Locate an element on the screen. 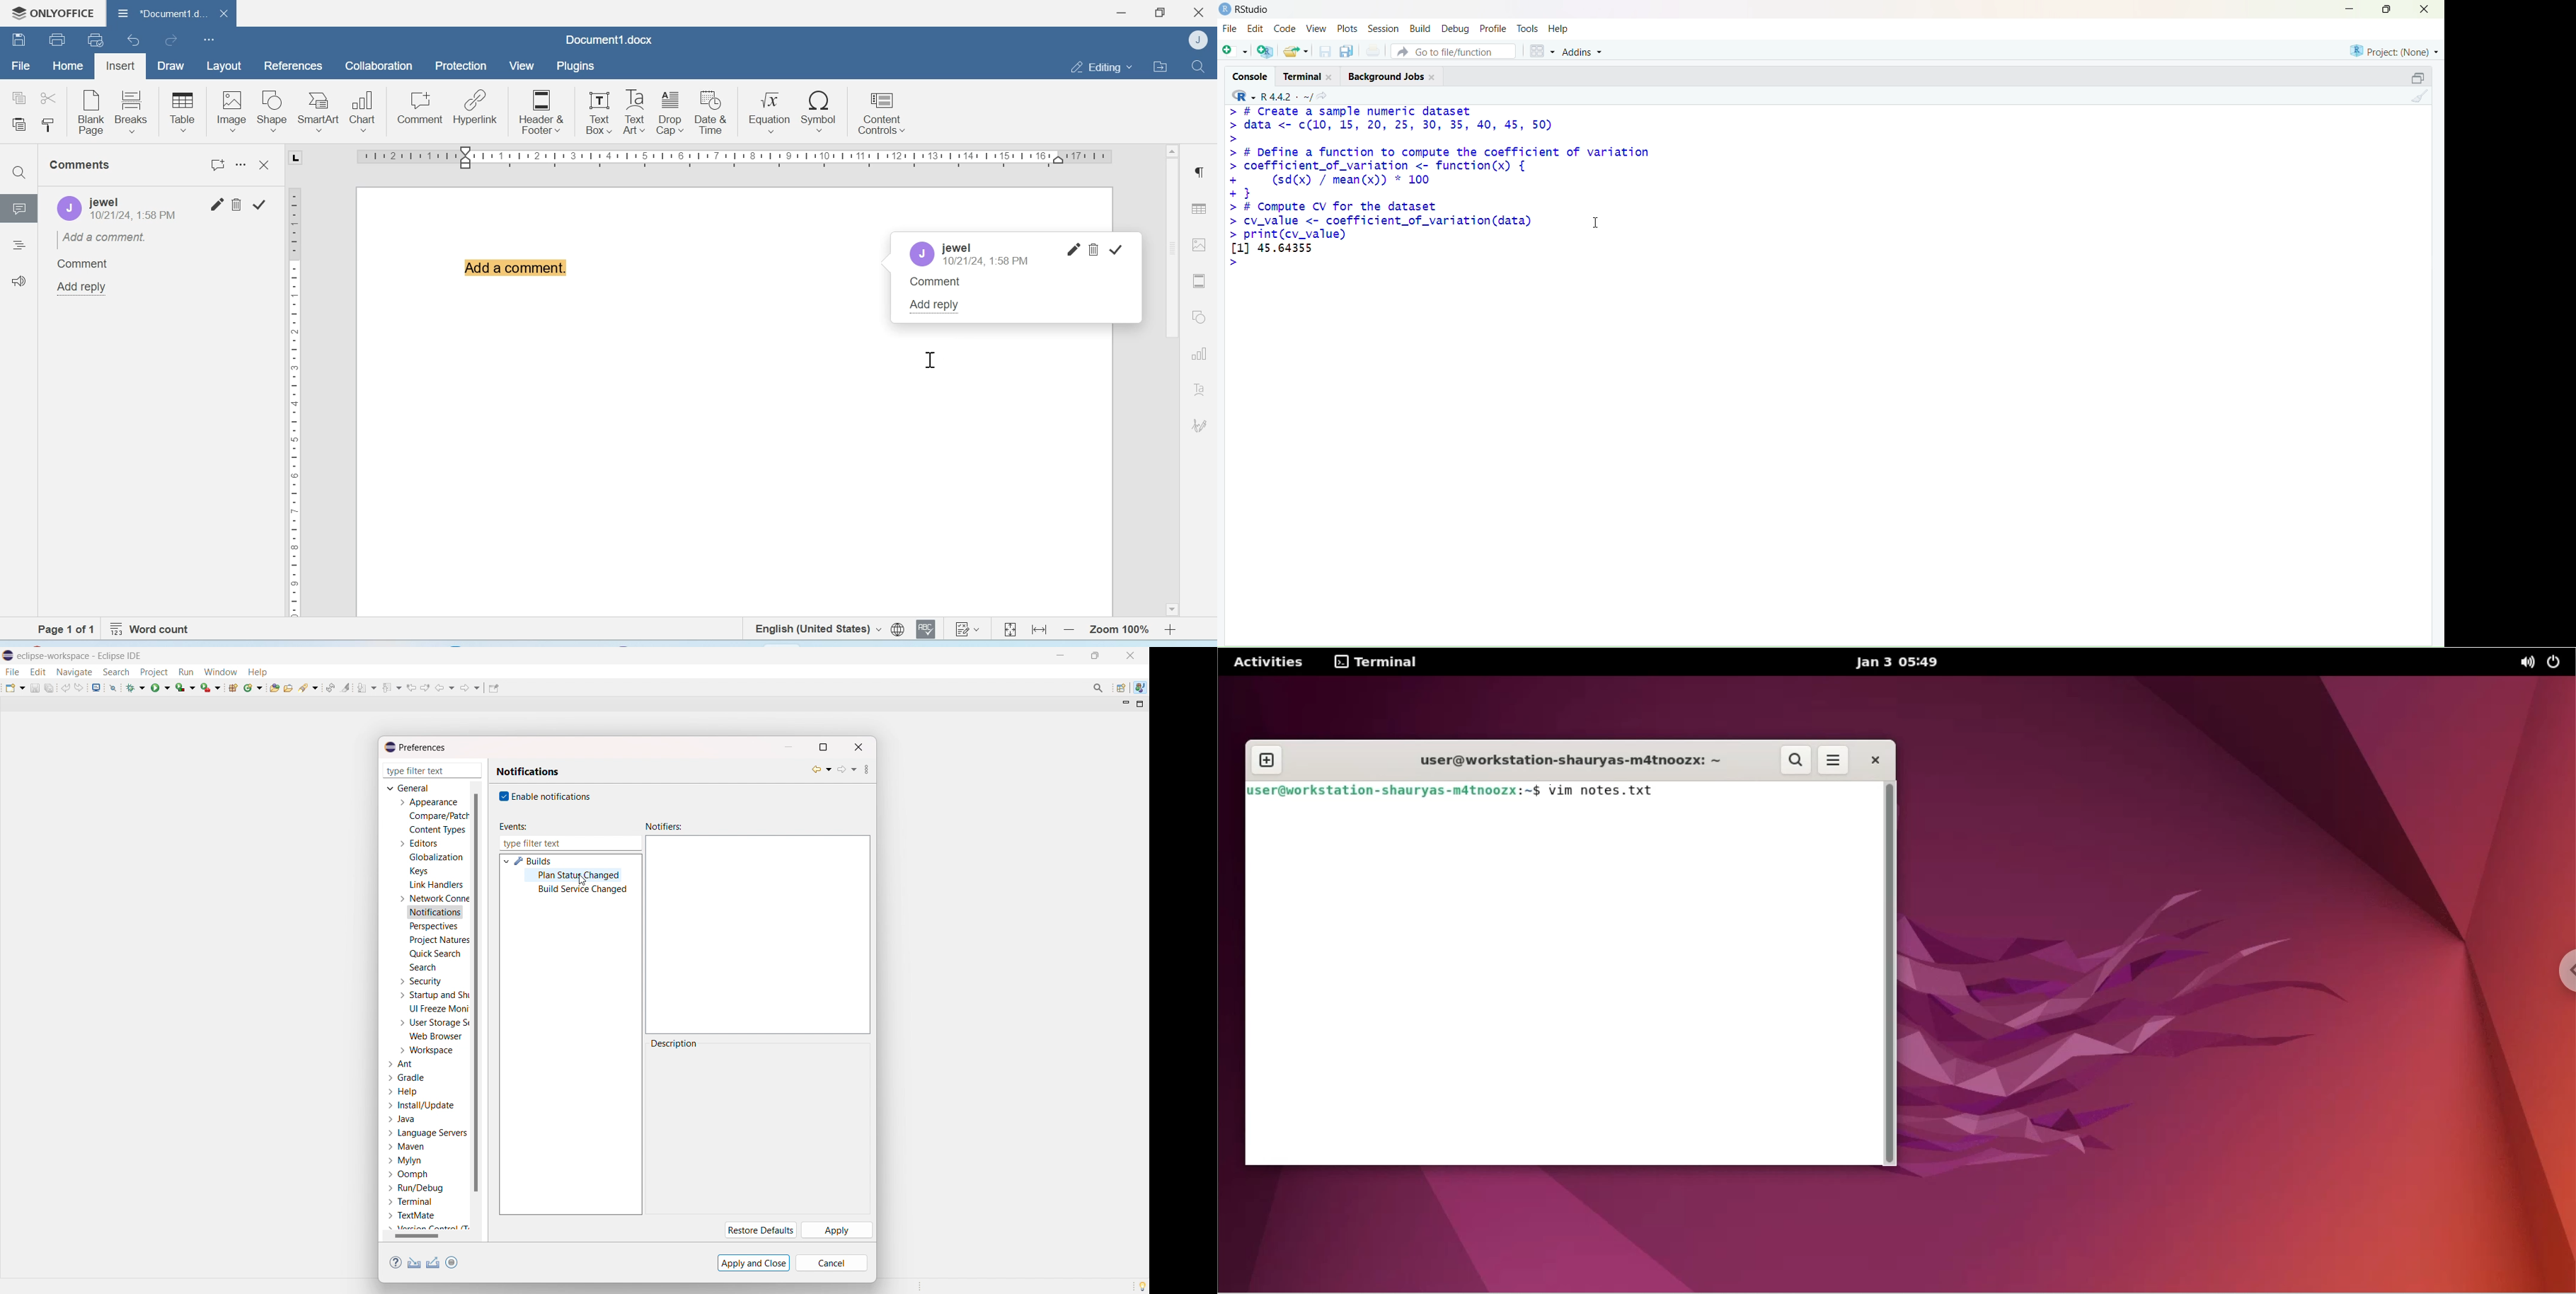 The height and width of the screenshot is (1316, 2576). copy is located at coordinates (1346, 51).